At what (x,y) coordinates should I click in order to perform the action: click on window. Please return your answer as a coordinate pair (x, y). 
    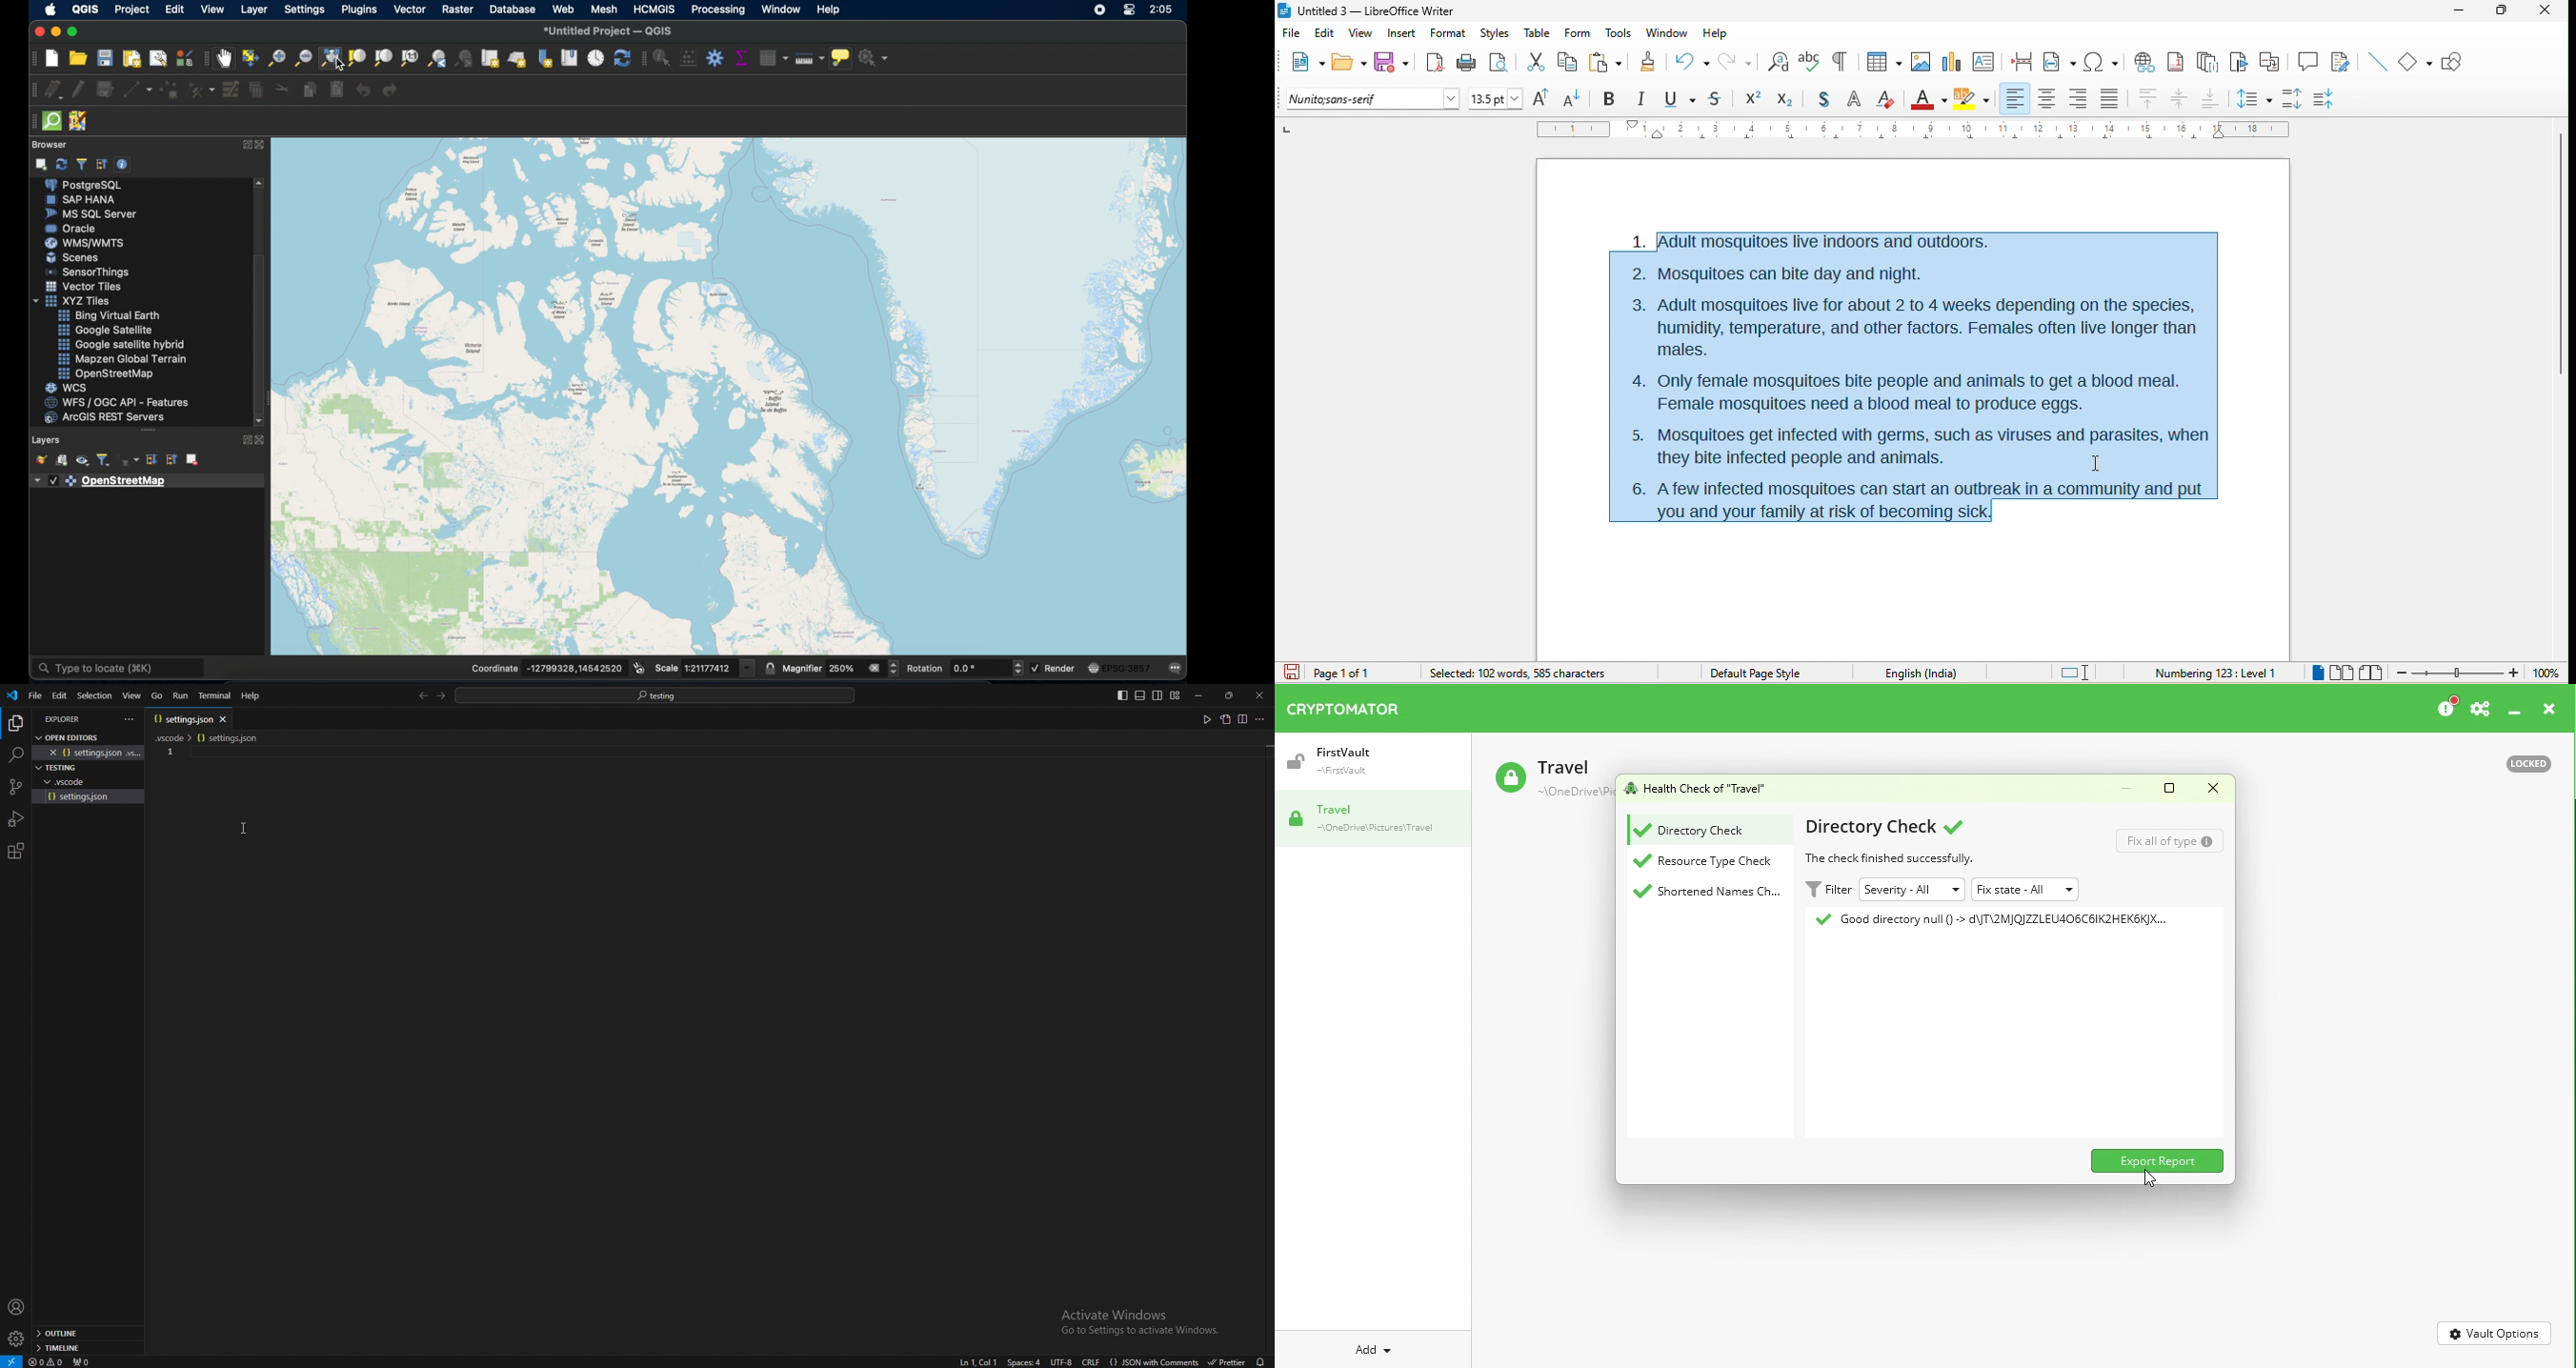
    Looking at the image, I should click on (782, 10).